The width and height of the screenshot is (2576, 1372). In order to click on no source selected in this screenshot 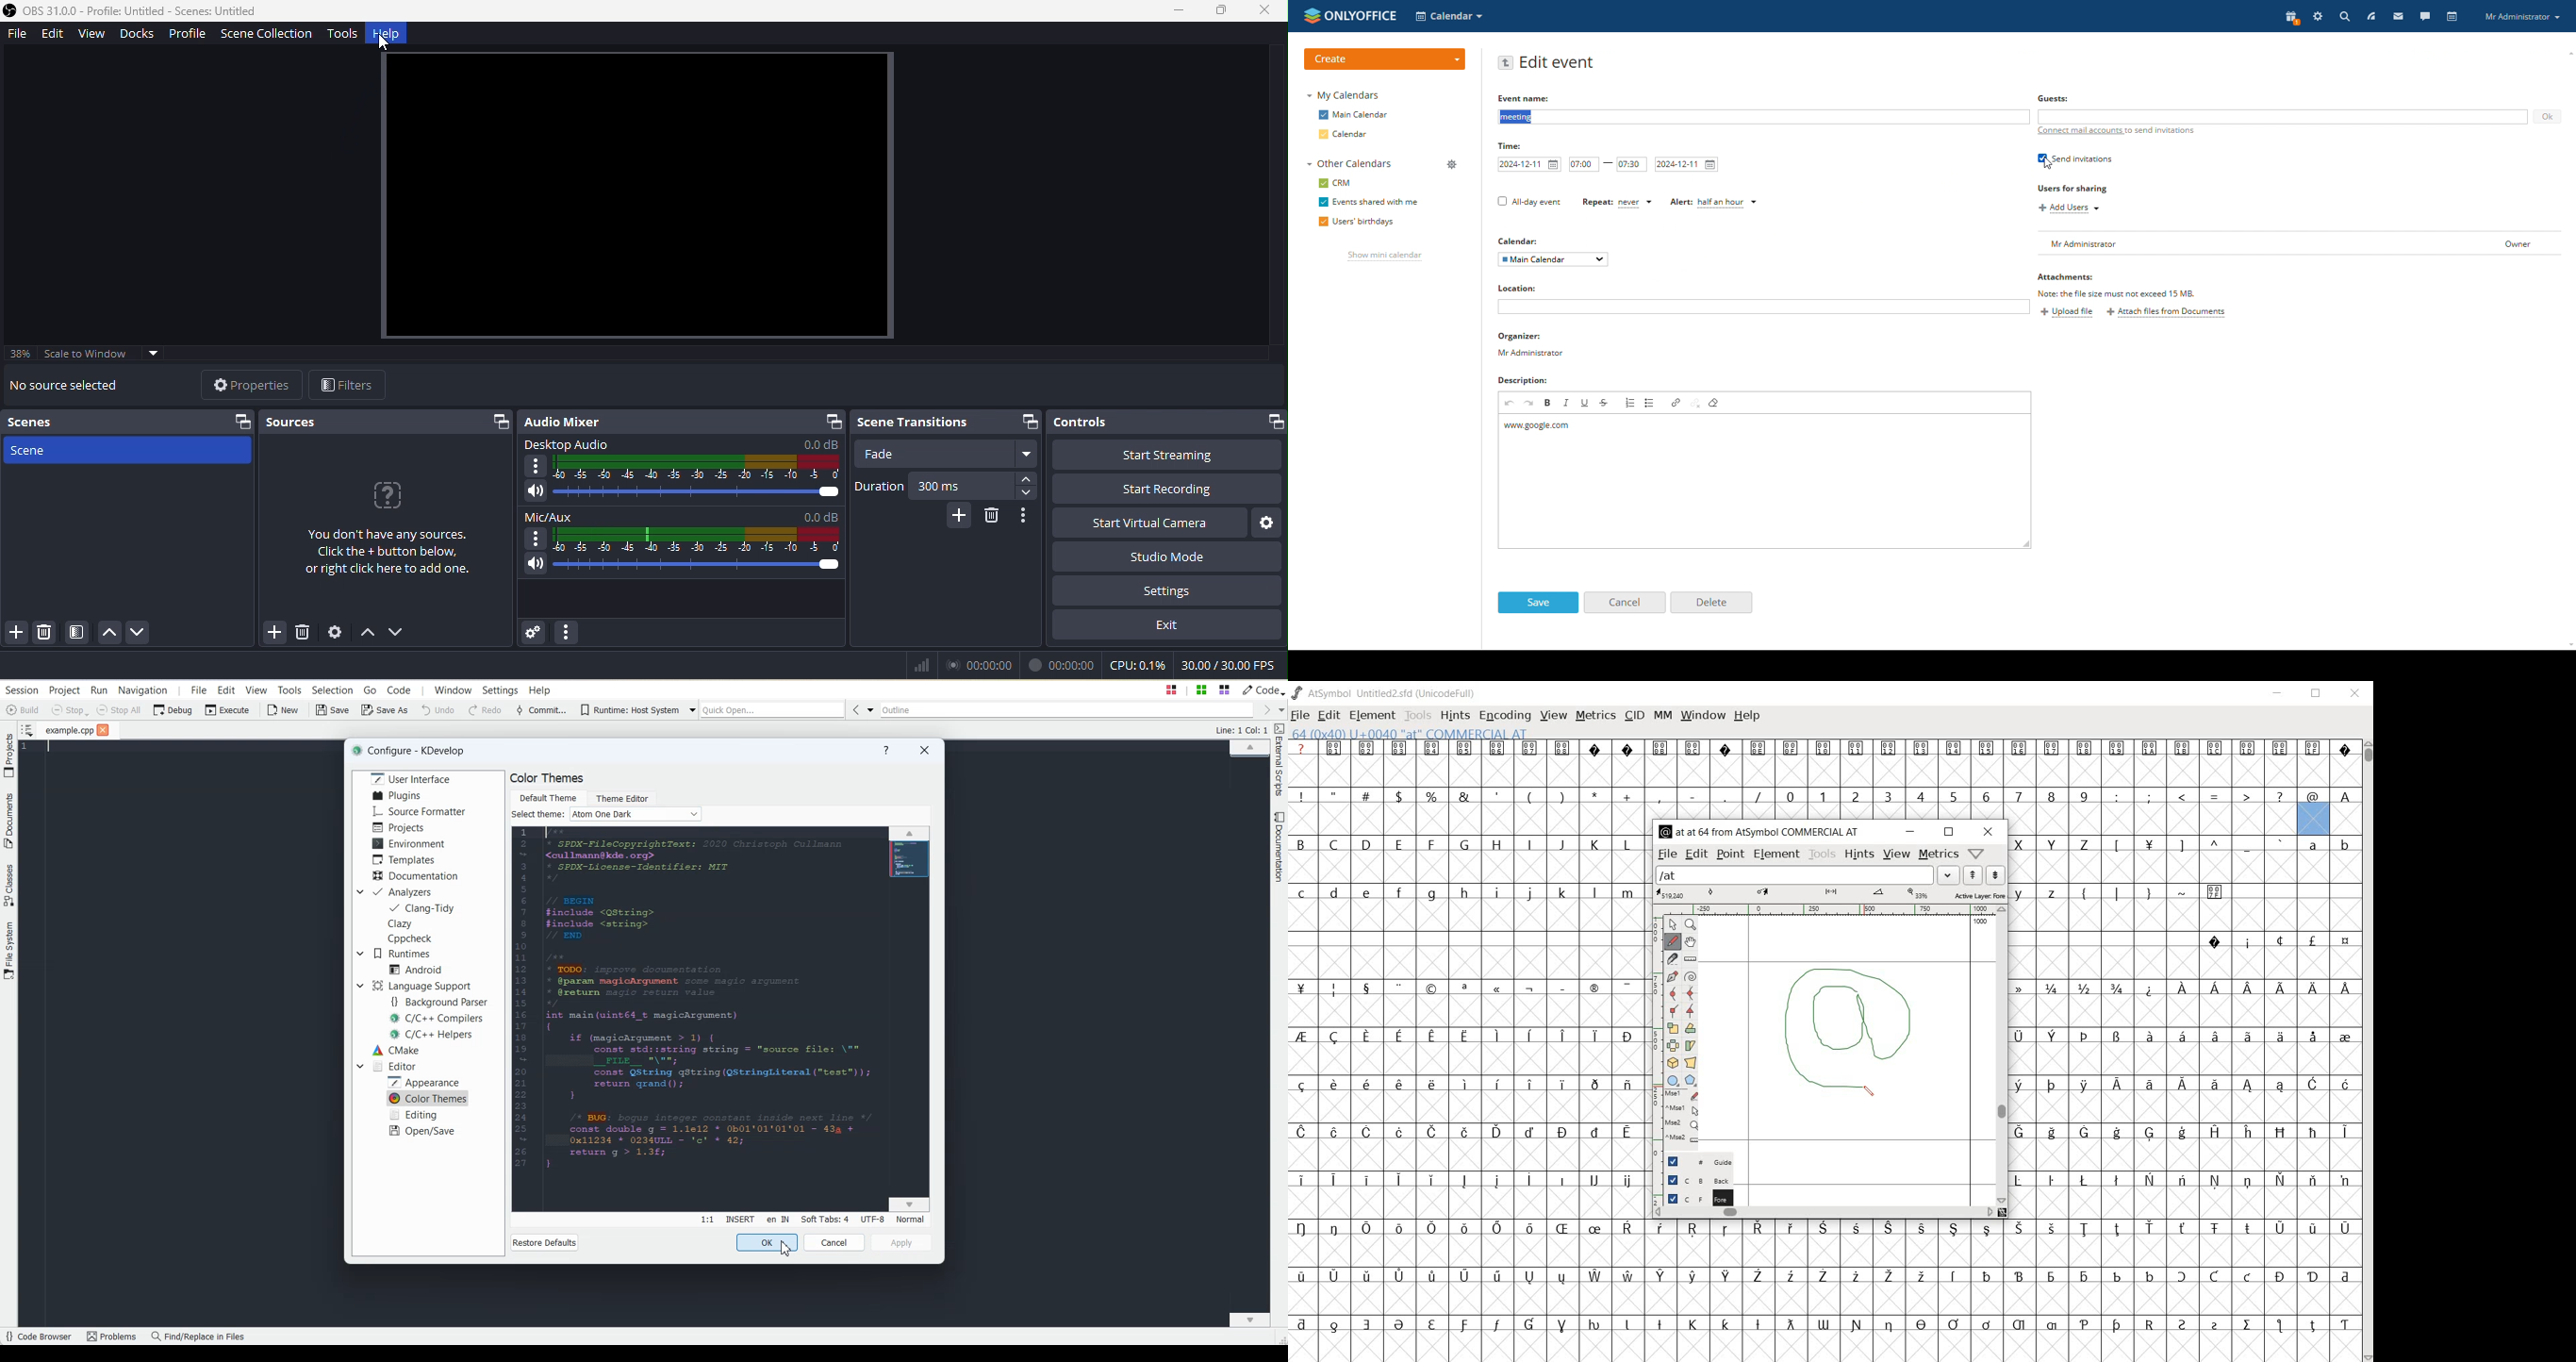, I will do `click(78, 387)`.